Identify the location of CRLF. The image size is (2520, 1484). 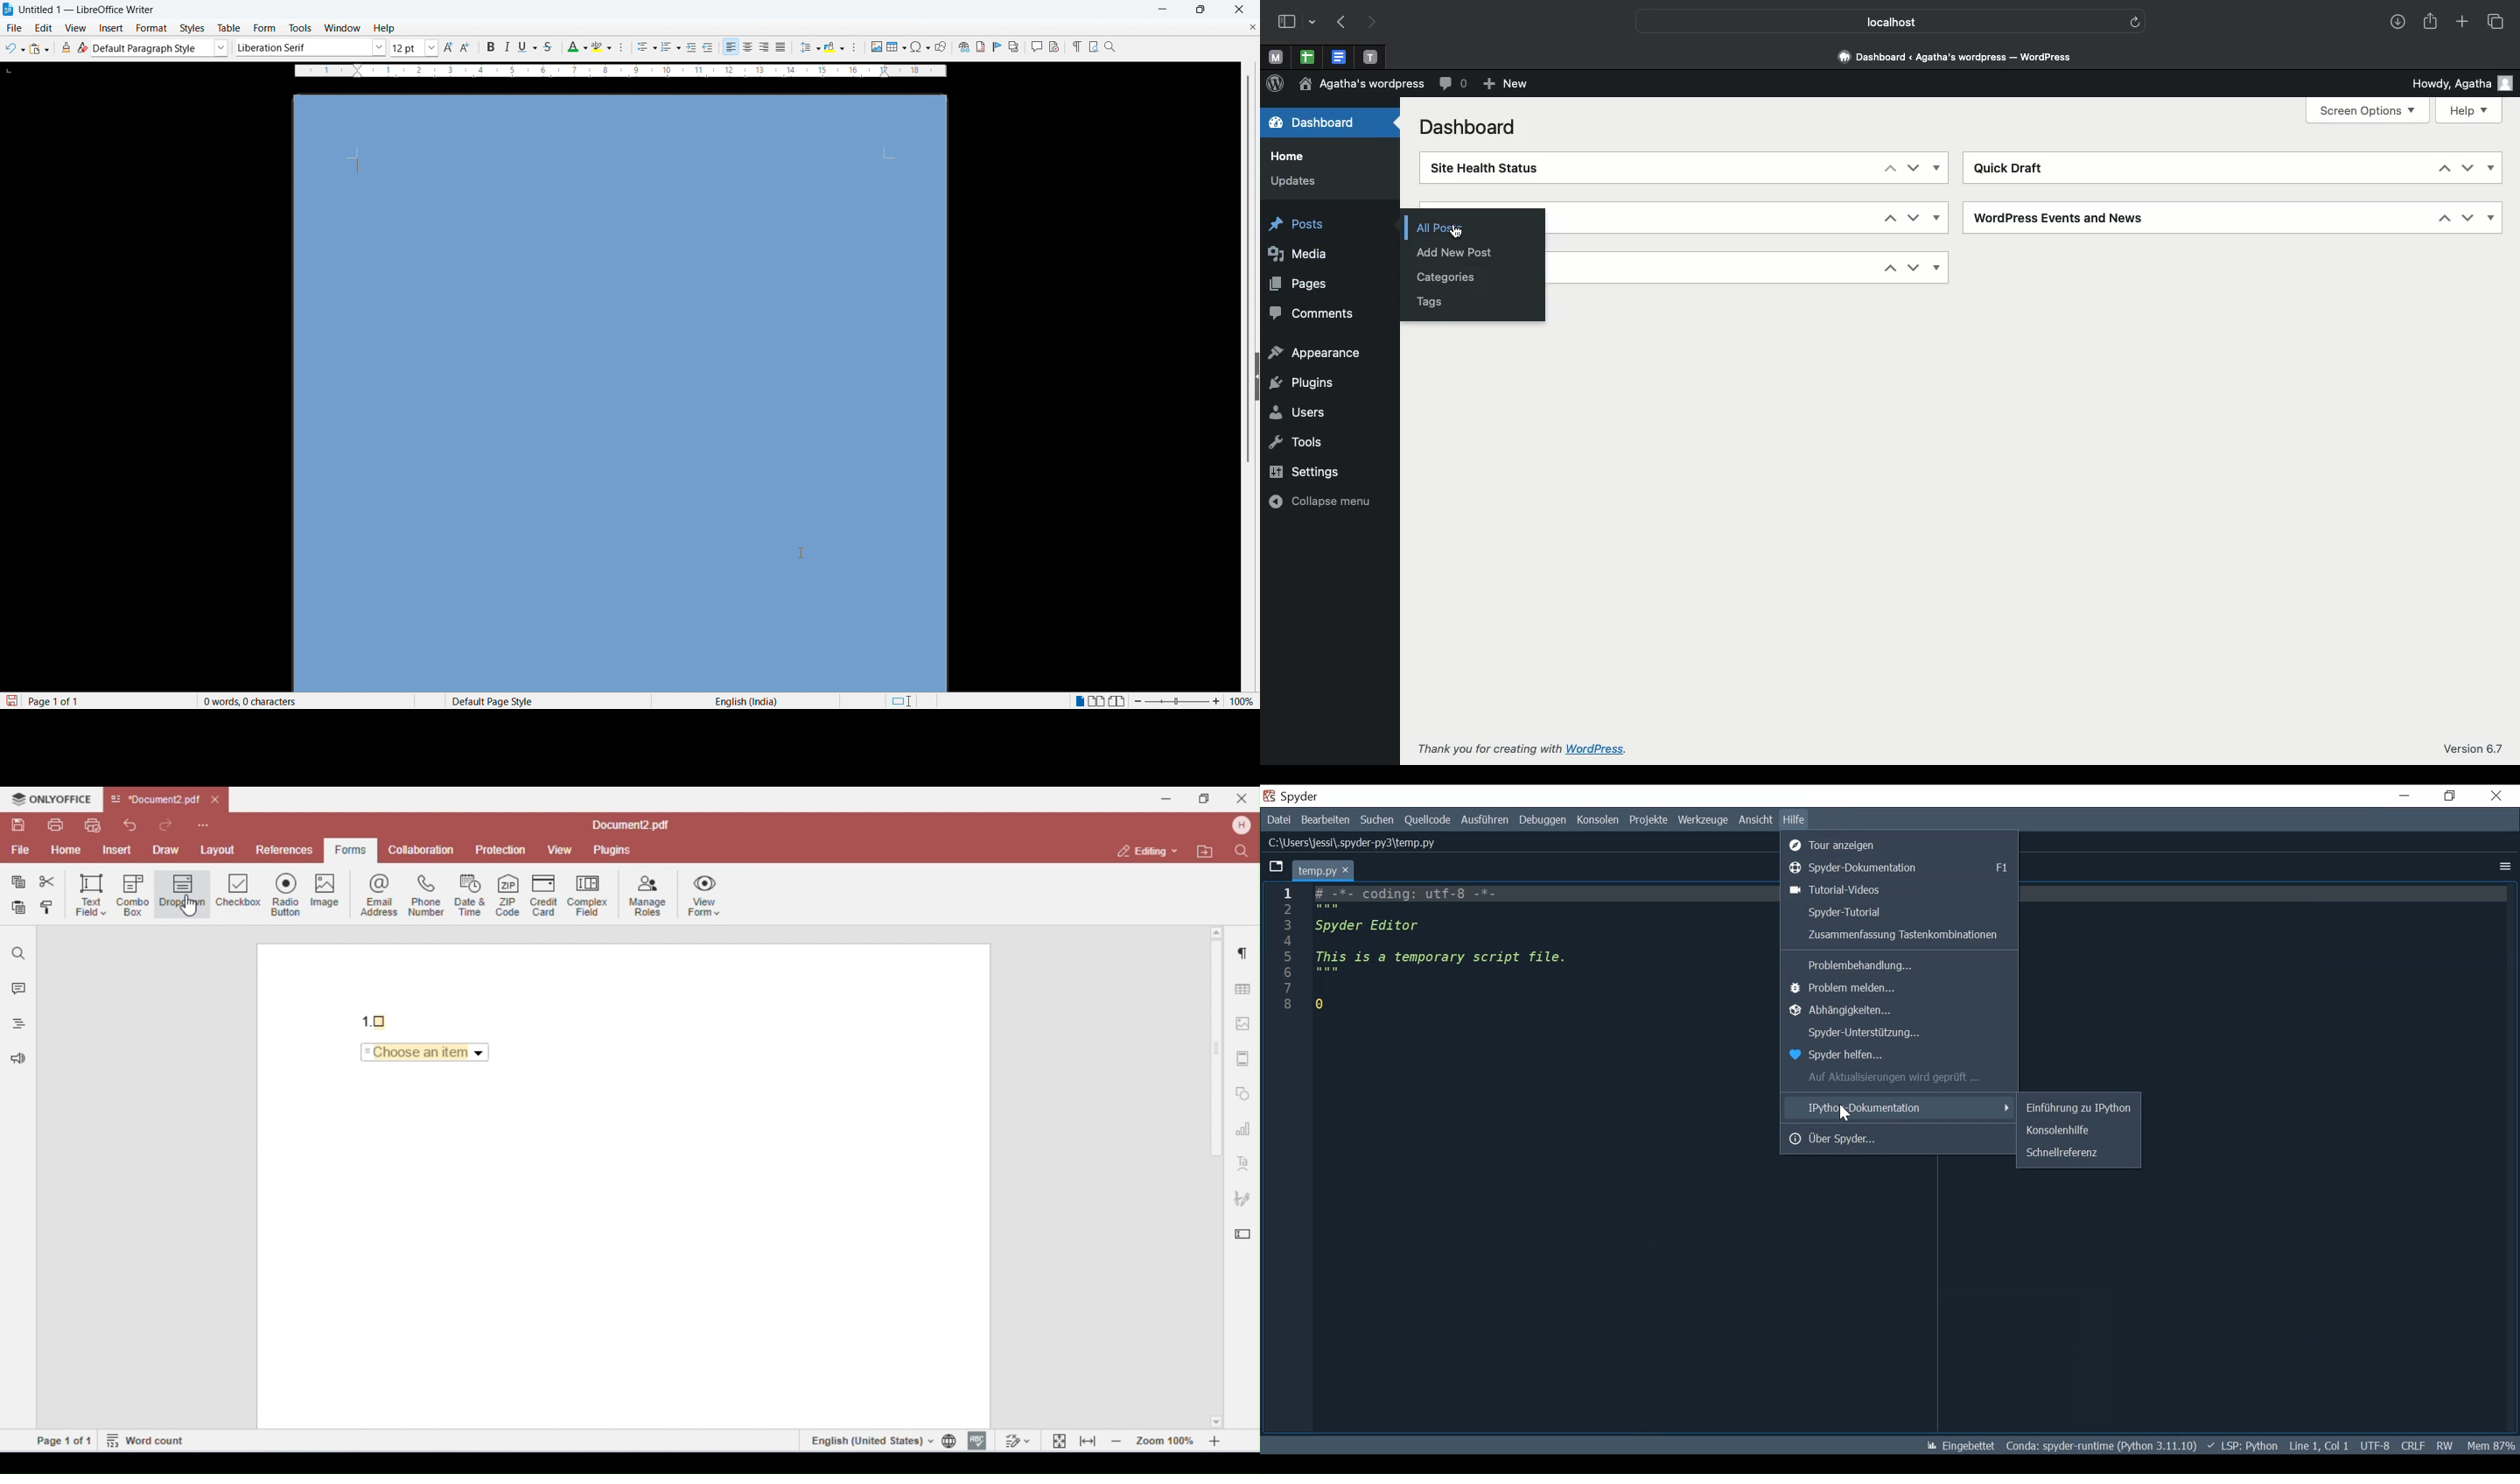
(2413, 1446).